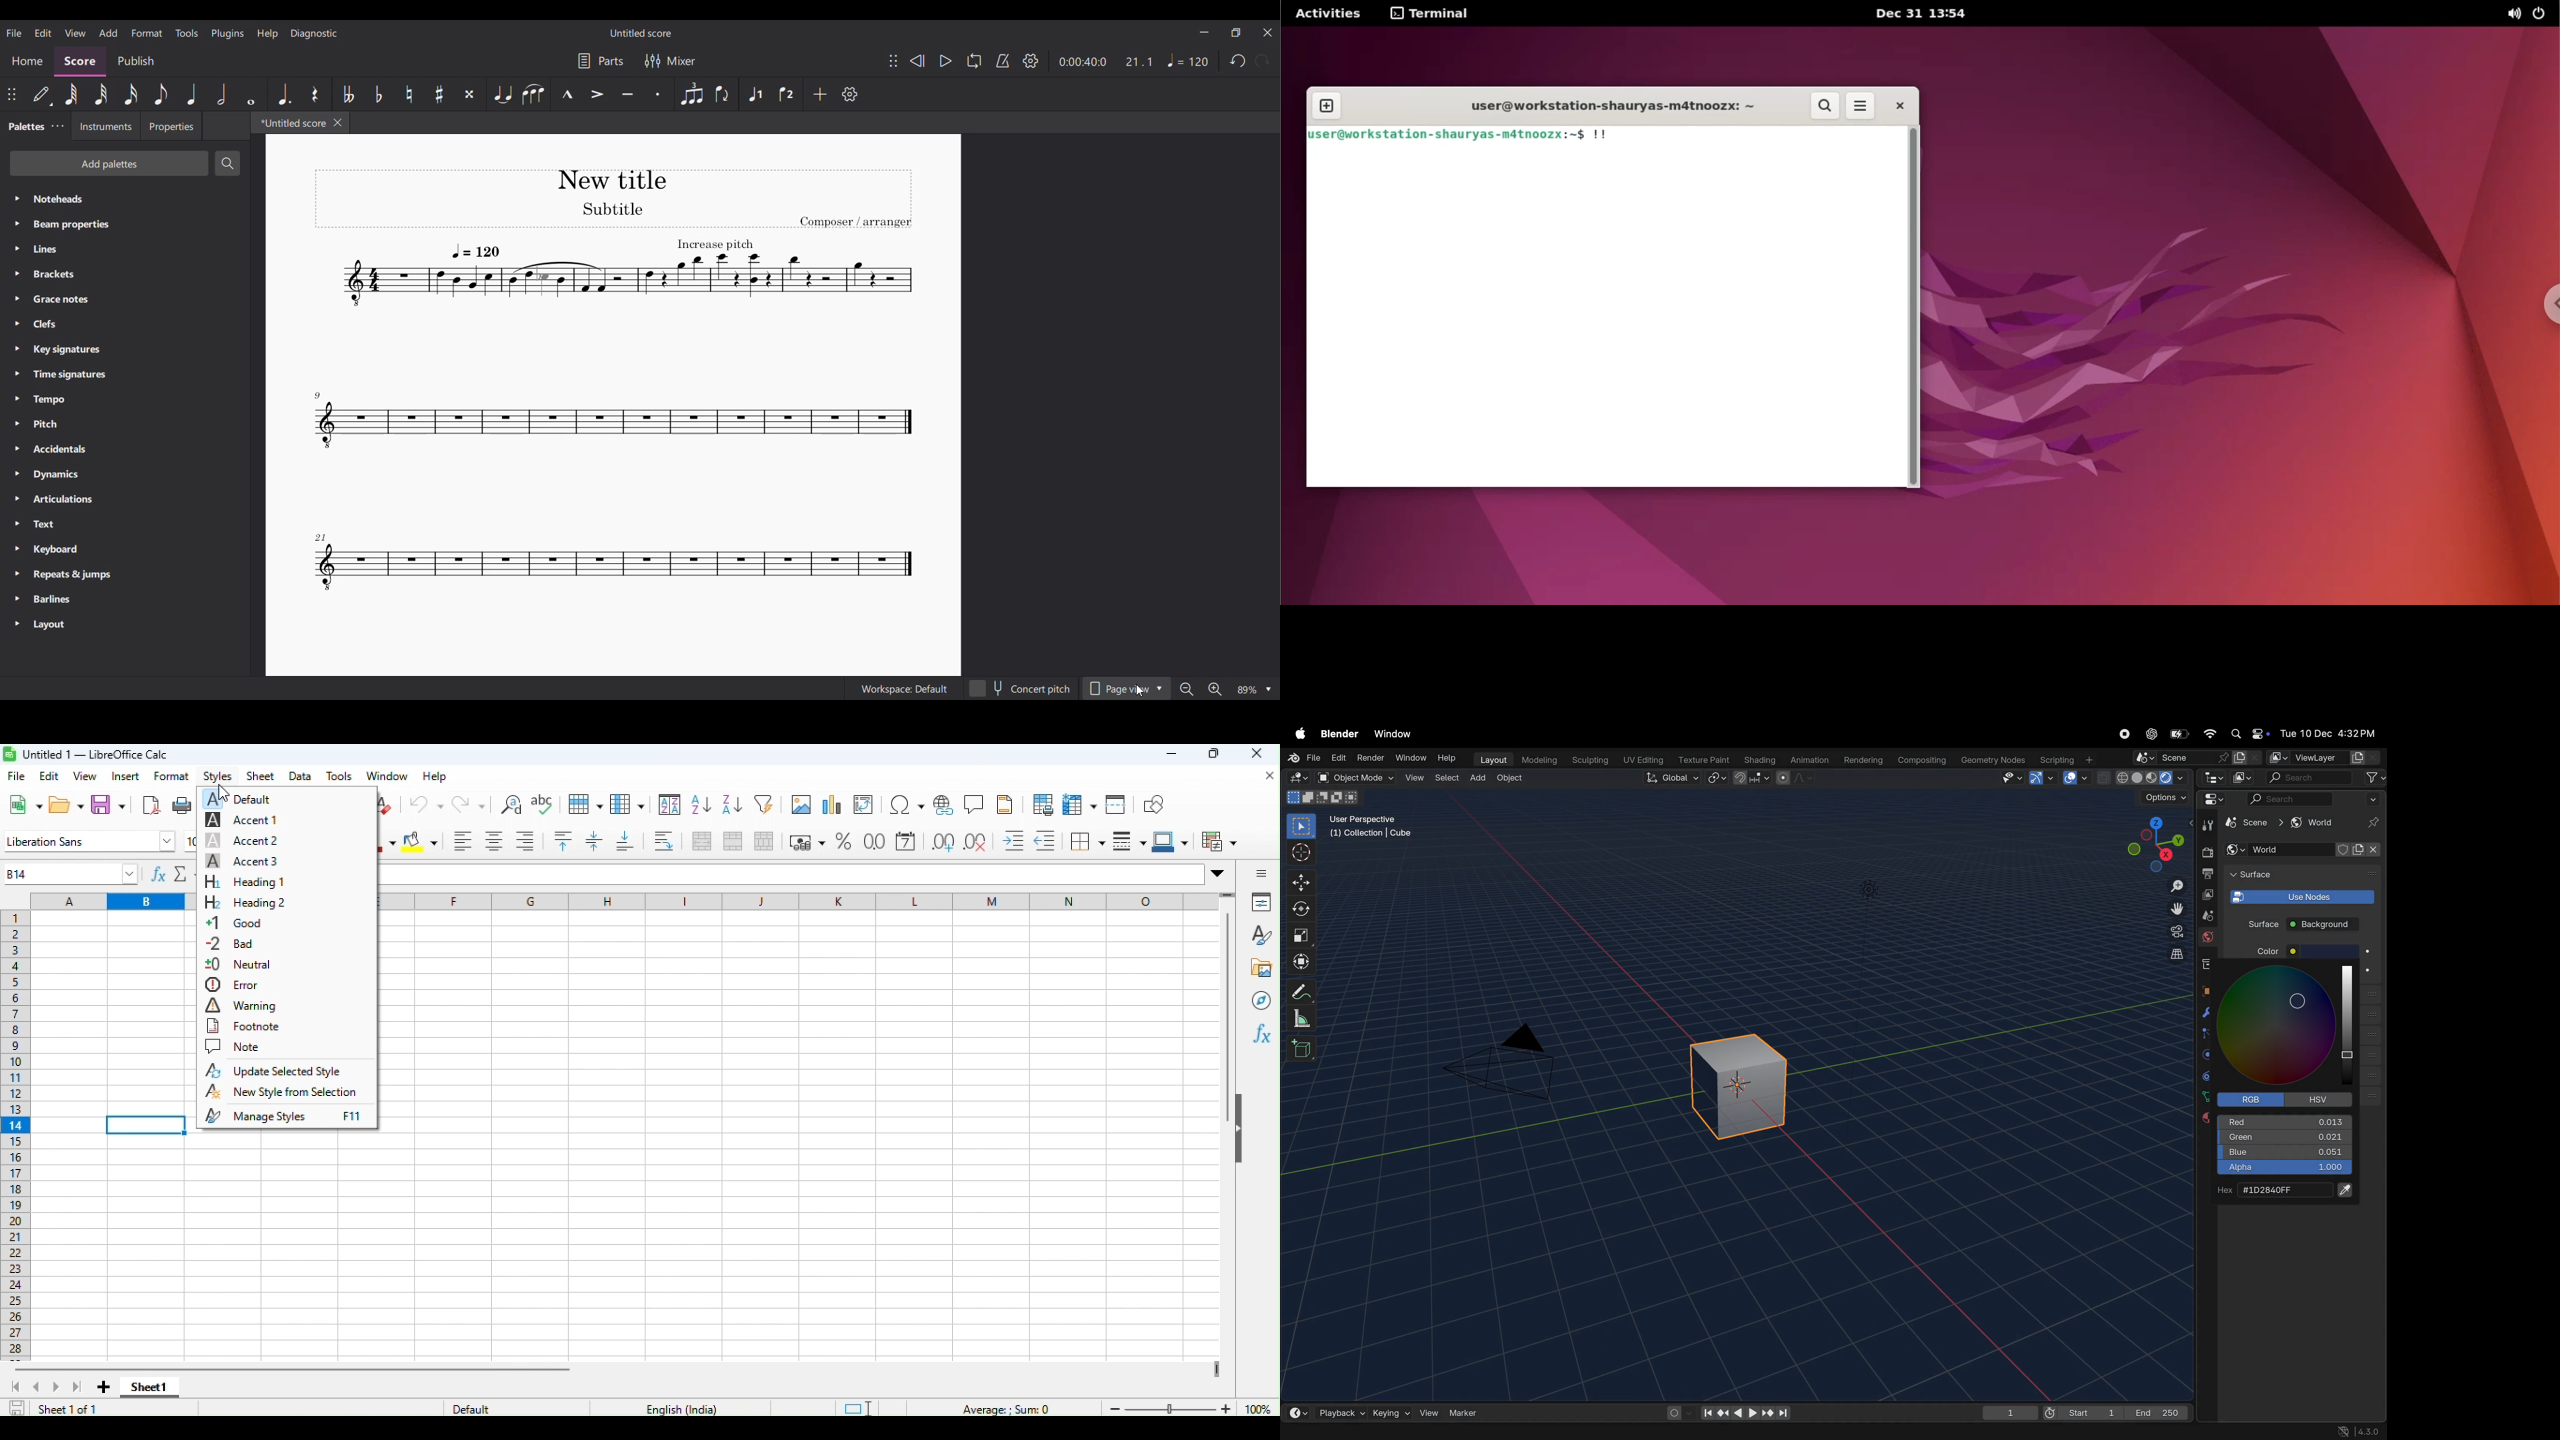 The width and height of the screenshot is (2576, 1456). I want to click on modifiers, so click(2205, 1013).